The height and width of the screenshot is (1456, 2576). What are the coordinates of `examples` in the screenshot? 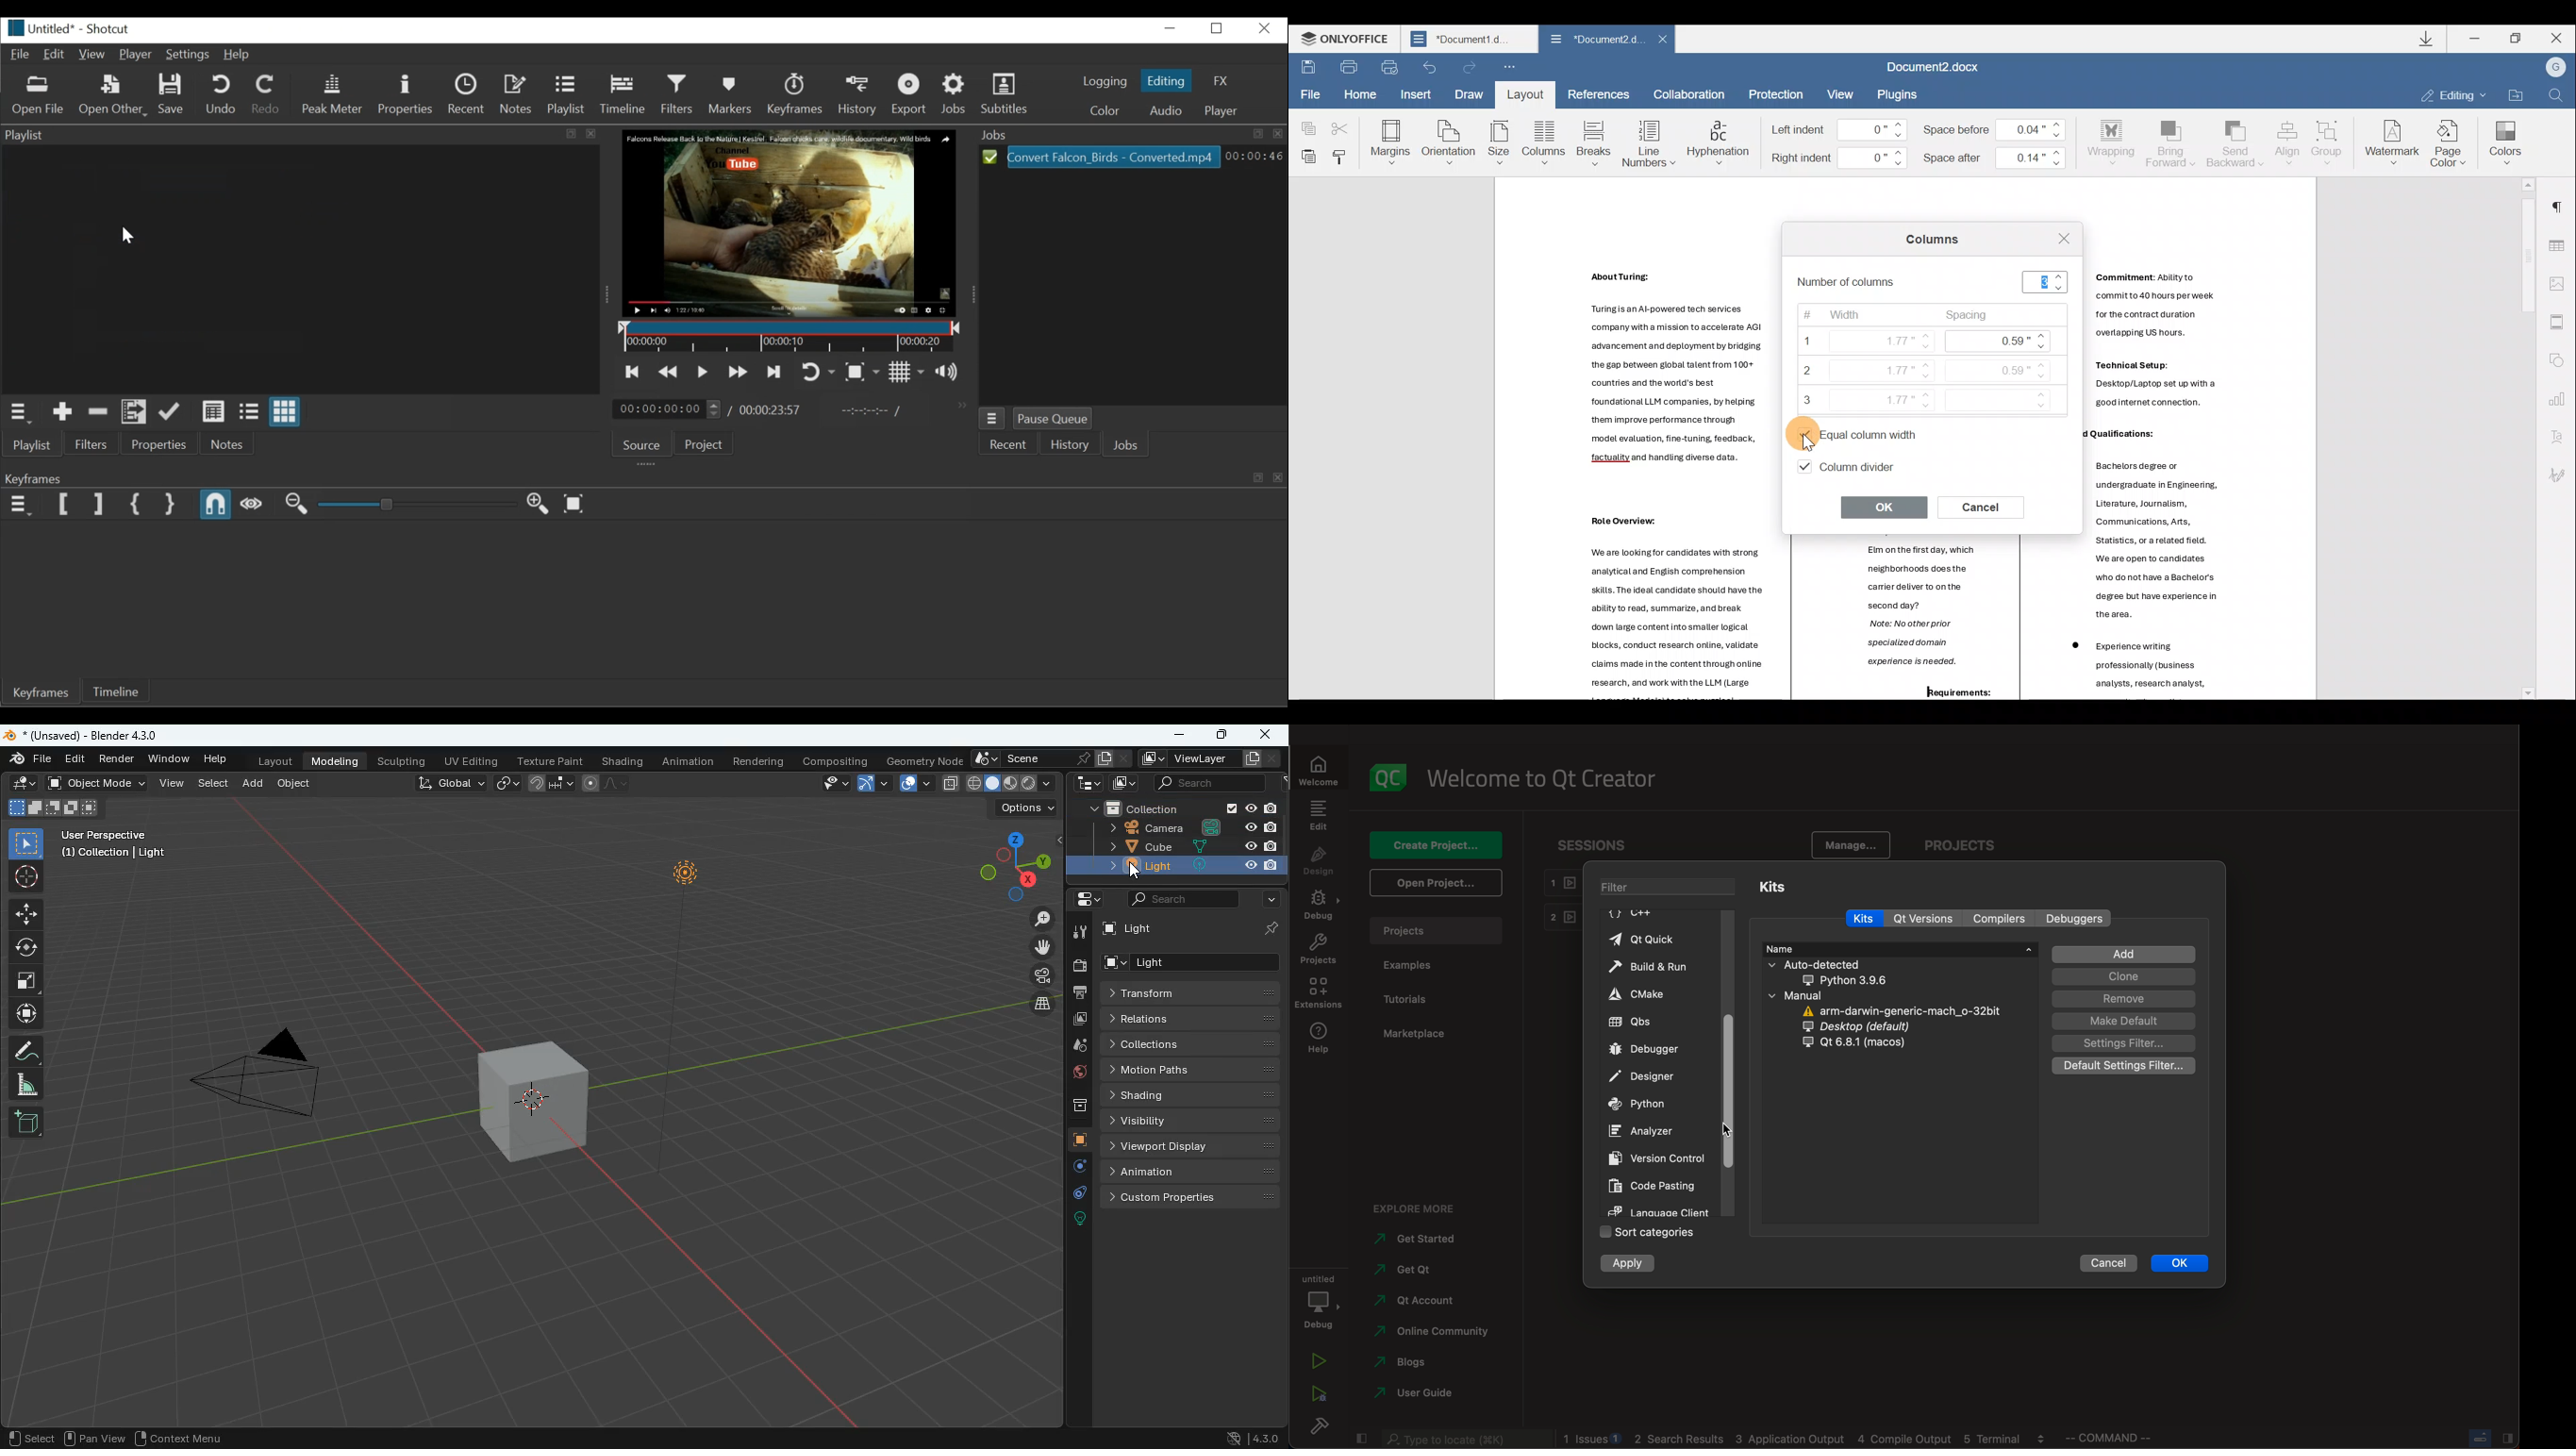 It's located at (1411, 967).